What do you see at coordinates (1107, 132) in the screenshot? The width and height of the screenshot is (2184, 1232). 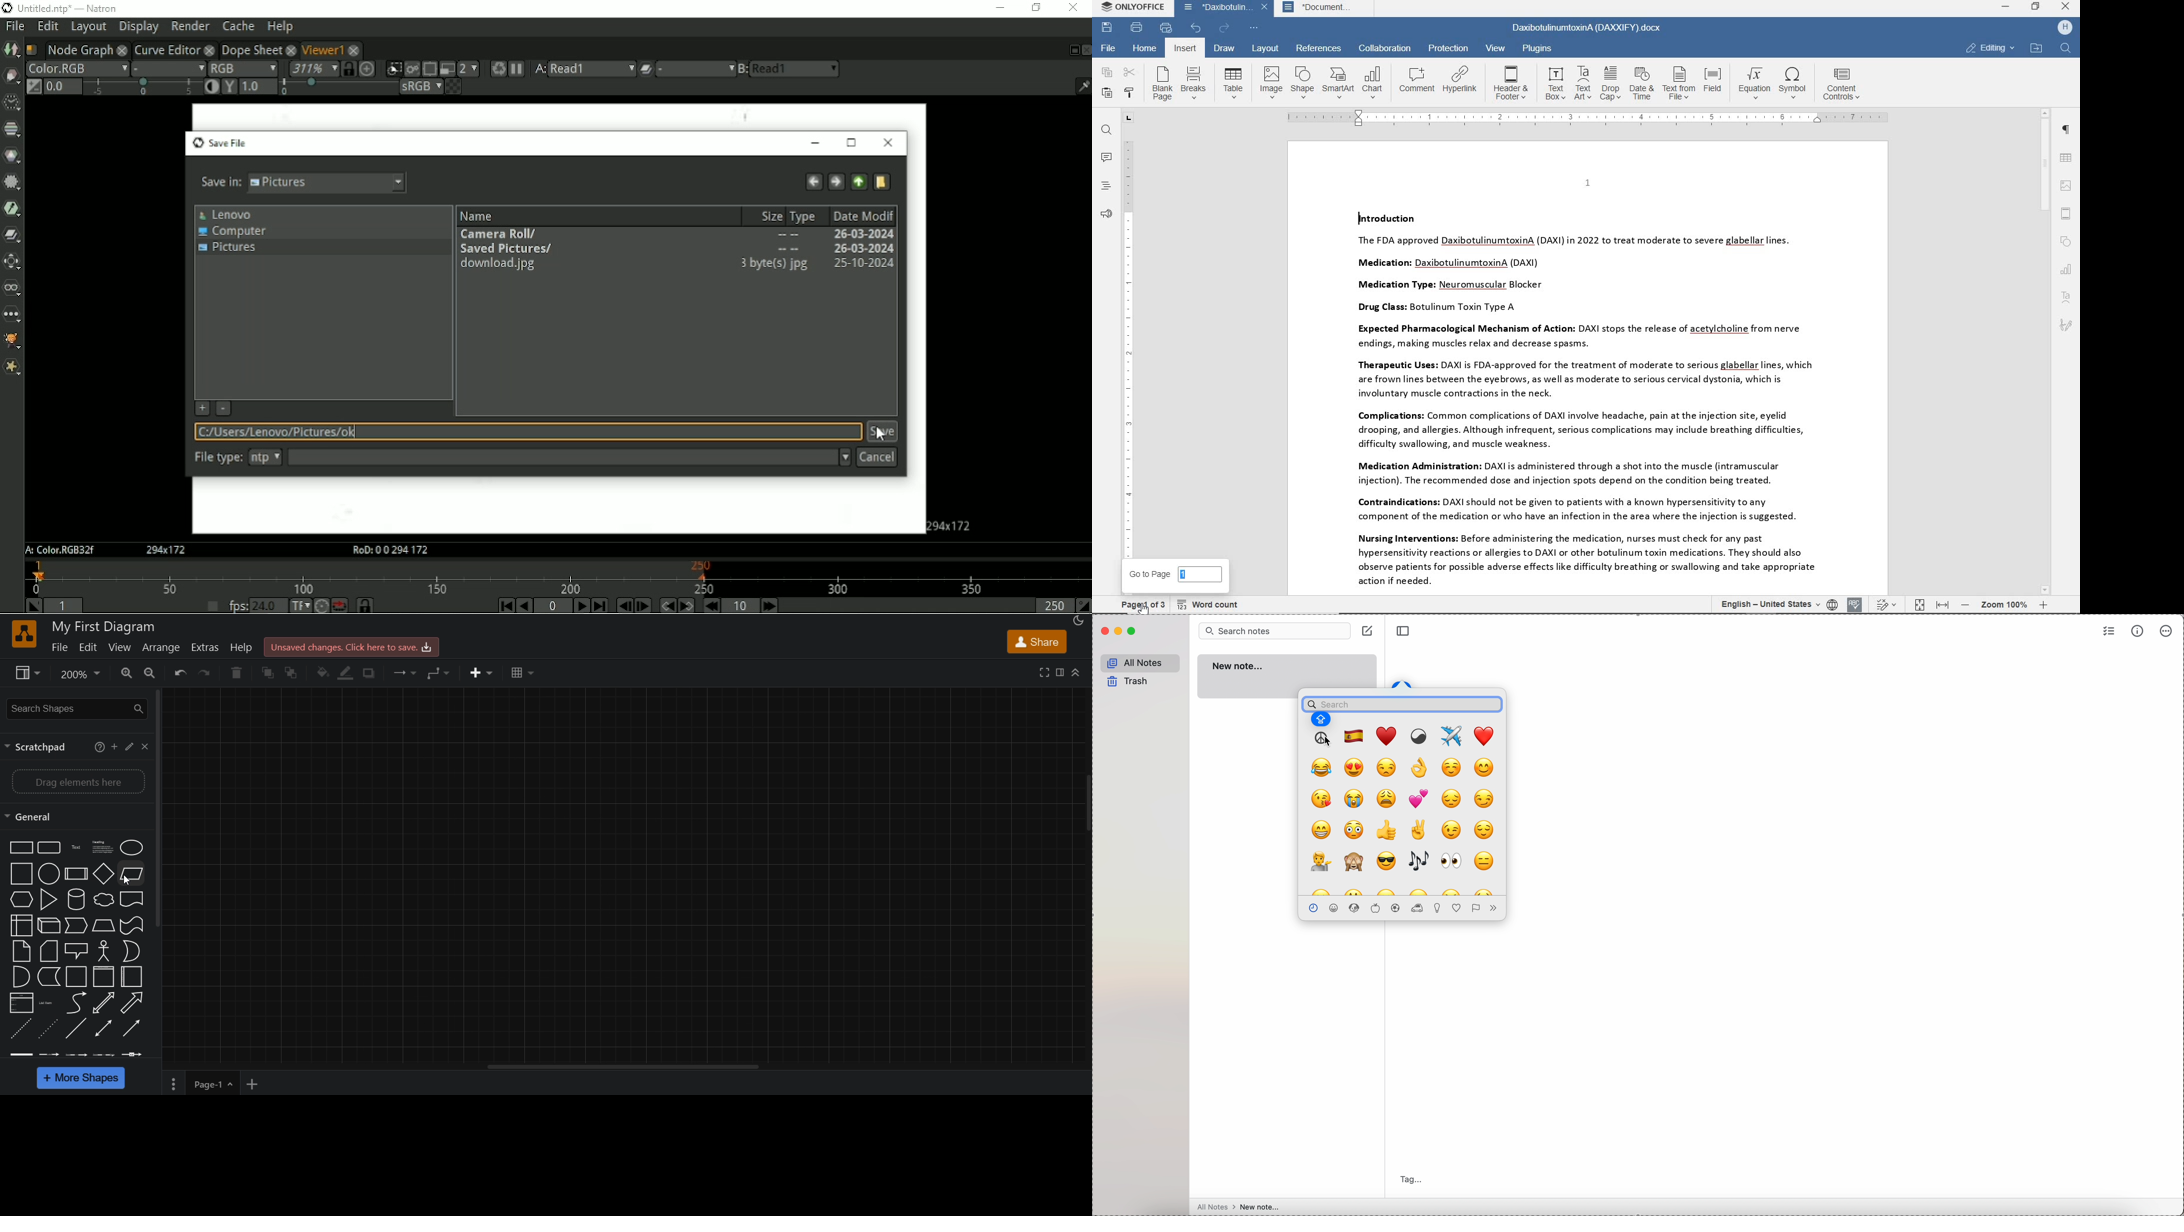 I see `find` at bounding box center [1107, 132].